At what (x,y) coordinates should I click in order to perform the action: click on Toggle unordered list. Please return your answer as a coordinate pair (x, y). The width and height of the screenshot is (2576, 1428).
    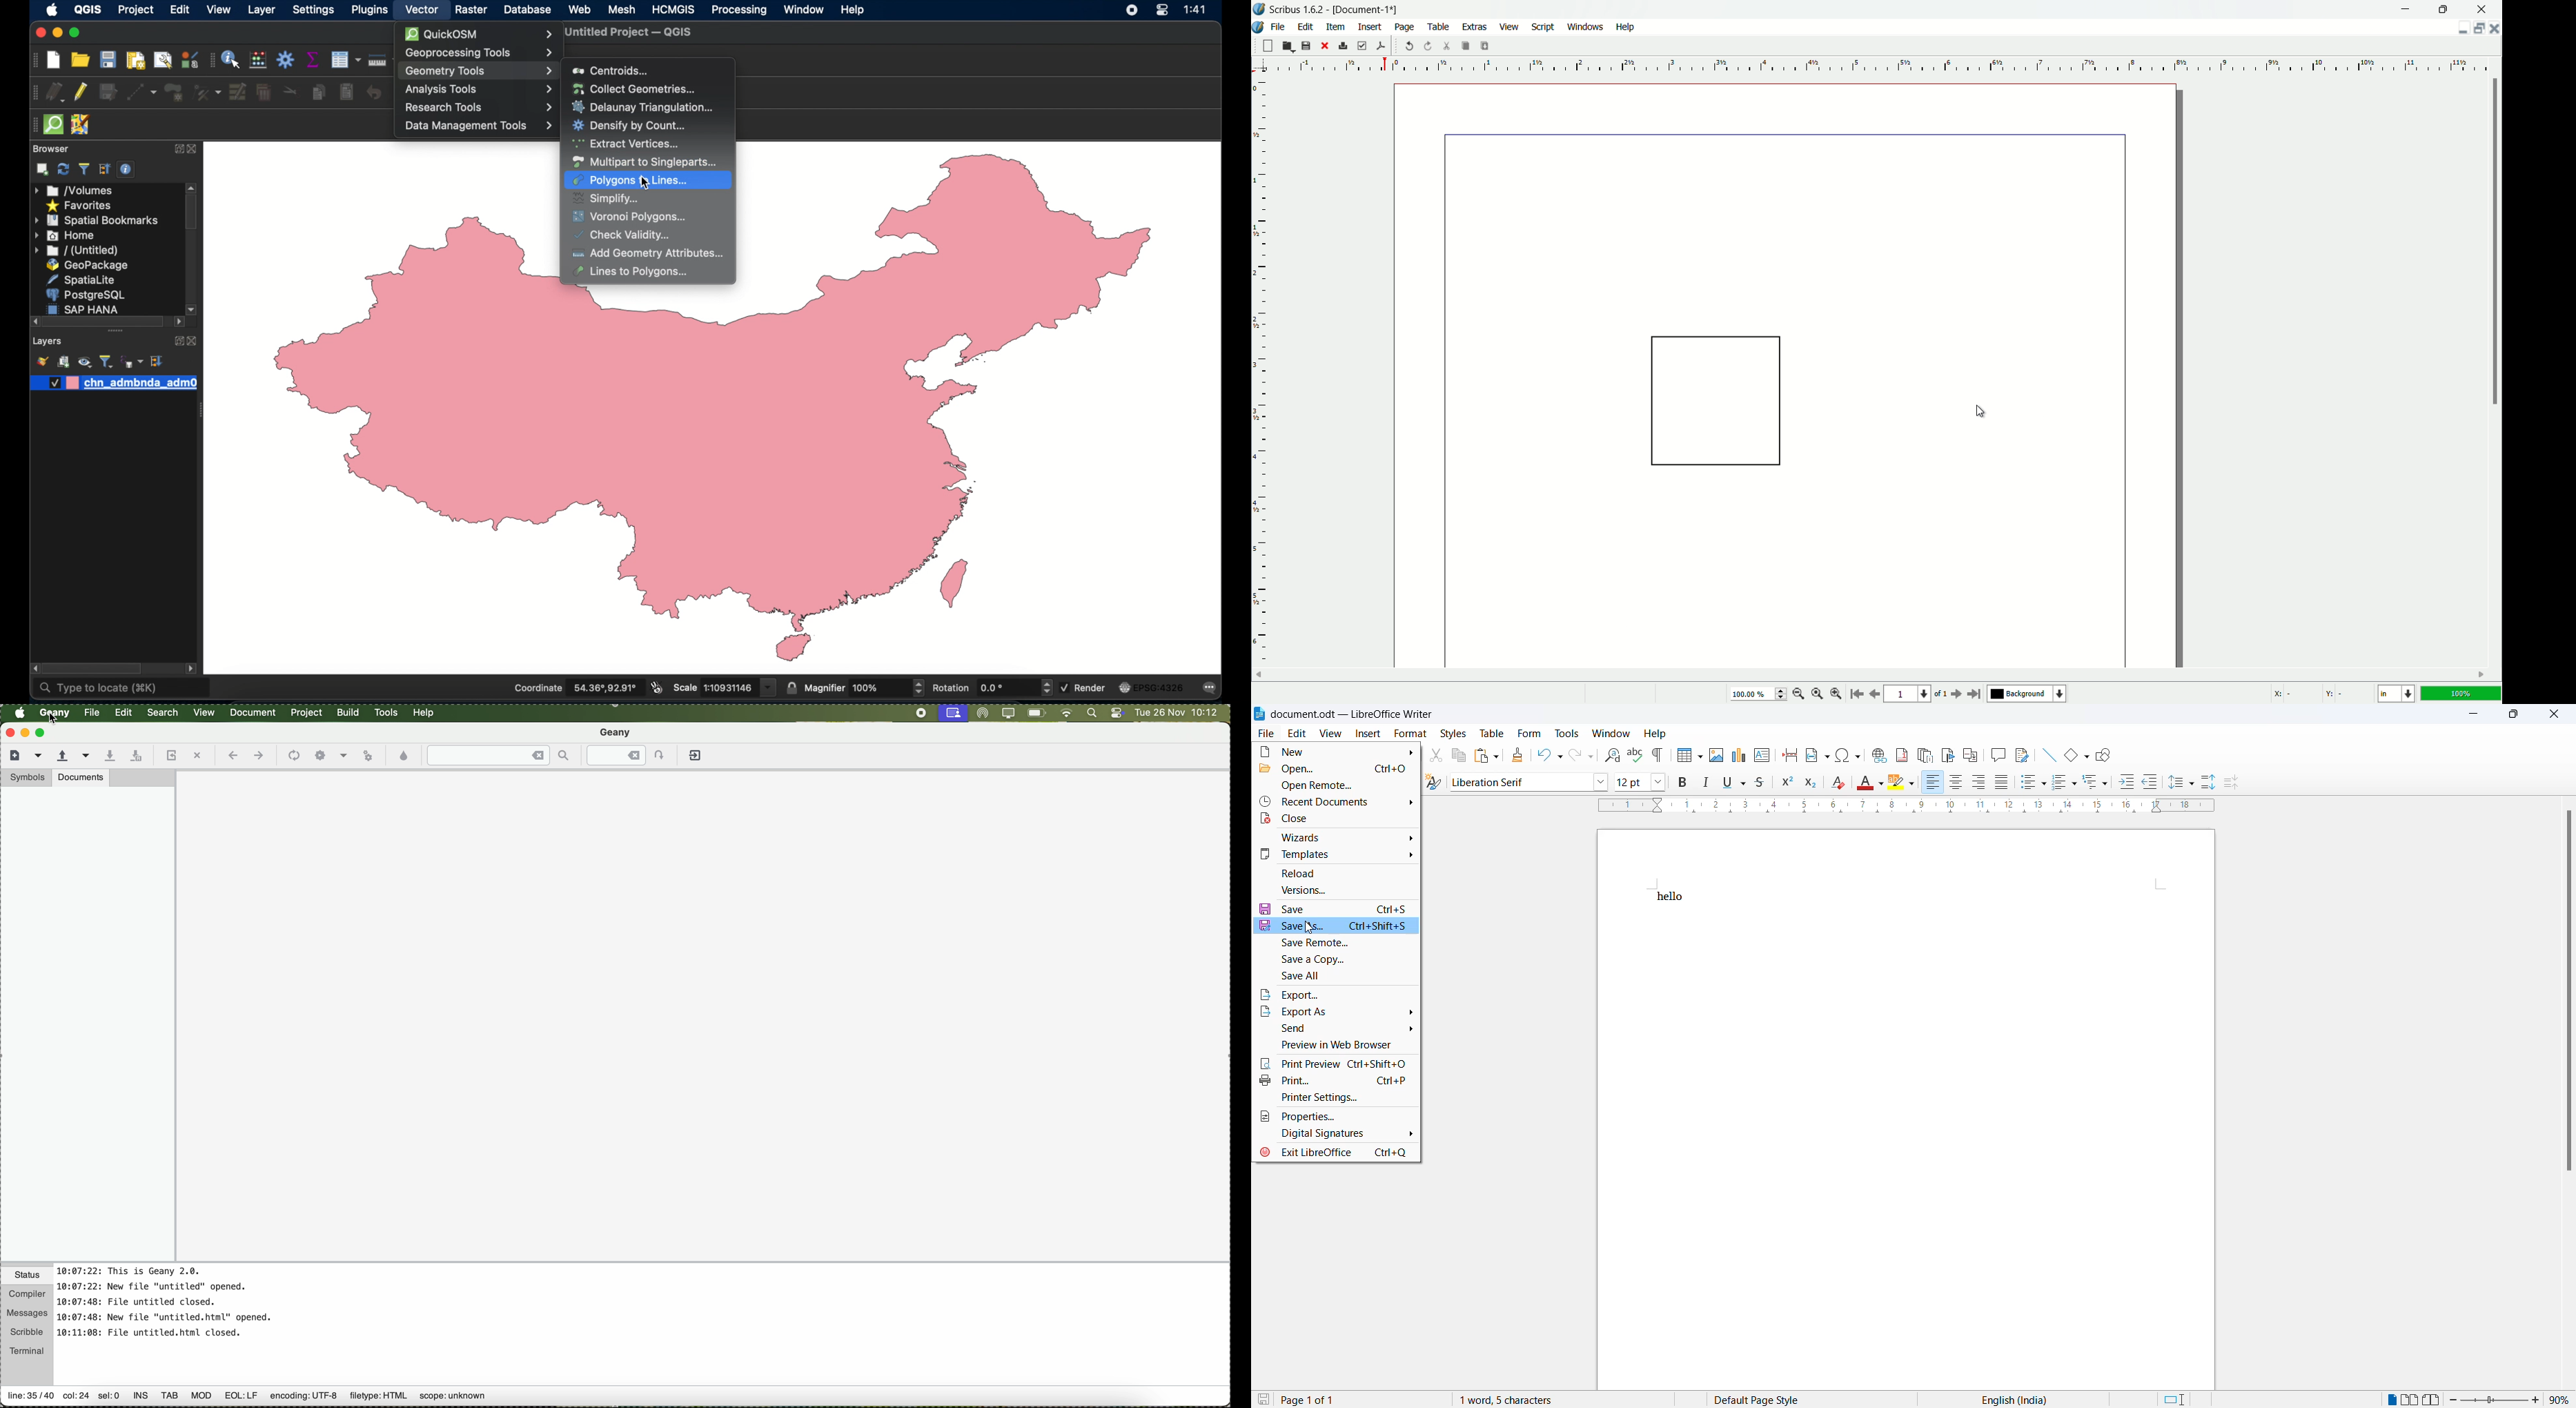
    Looking at the image, I should click on (2031, 783).